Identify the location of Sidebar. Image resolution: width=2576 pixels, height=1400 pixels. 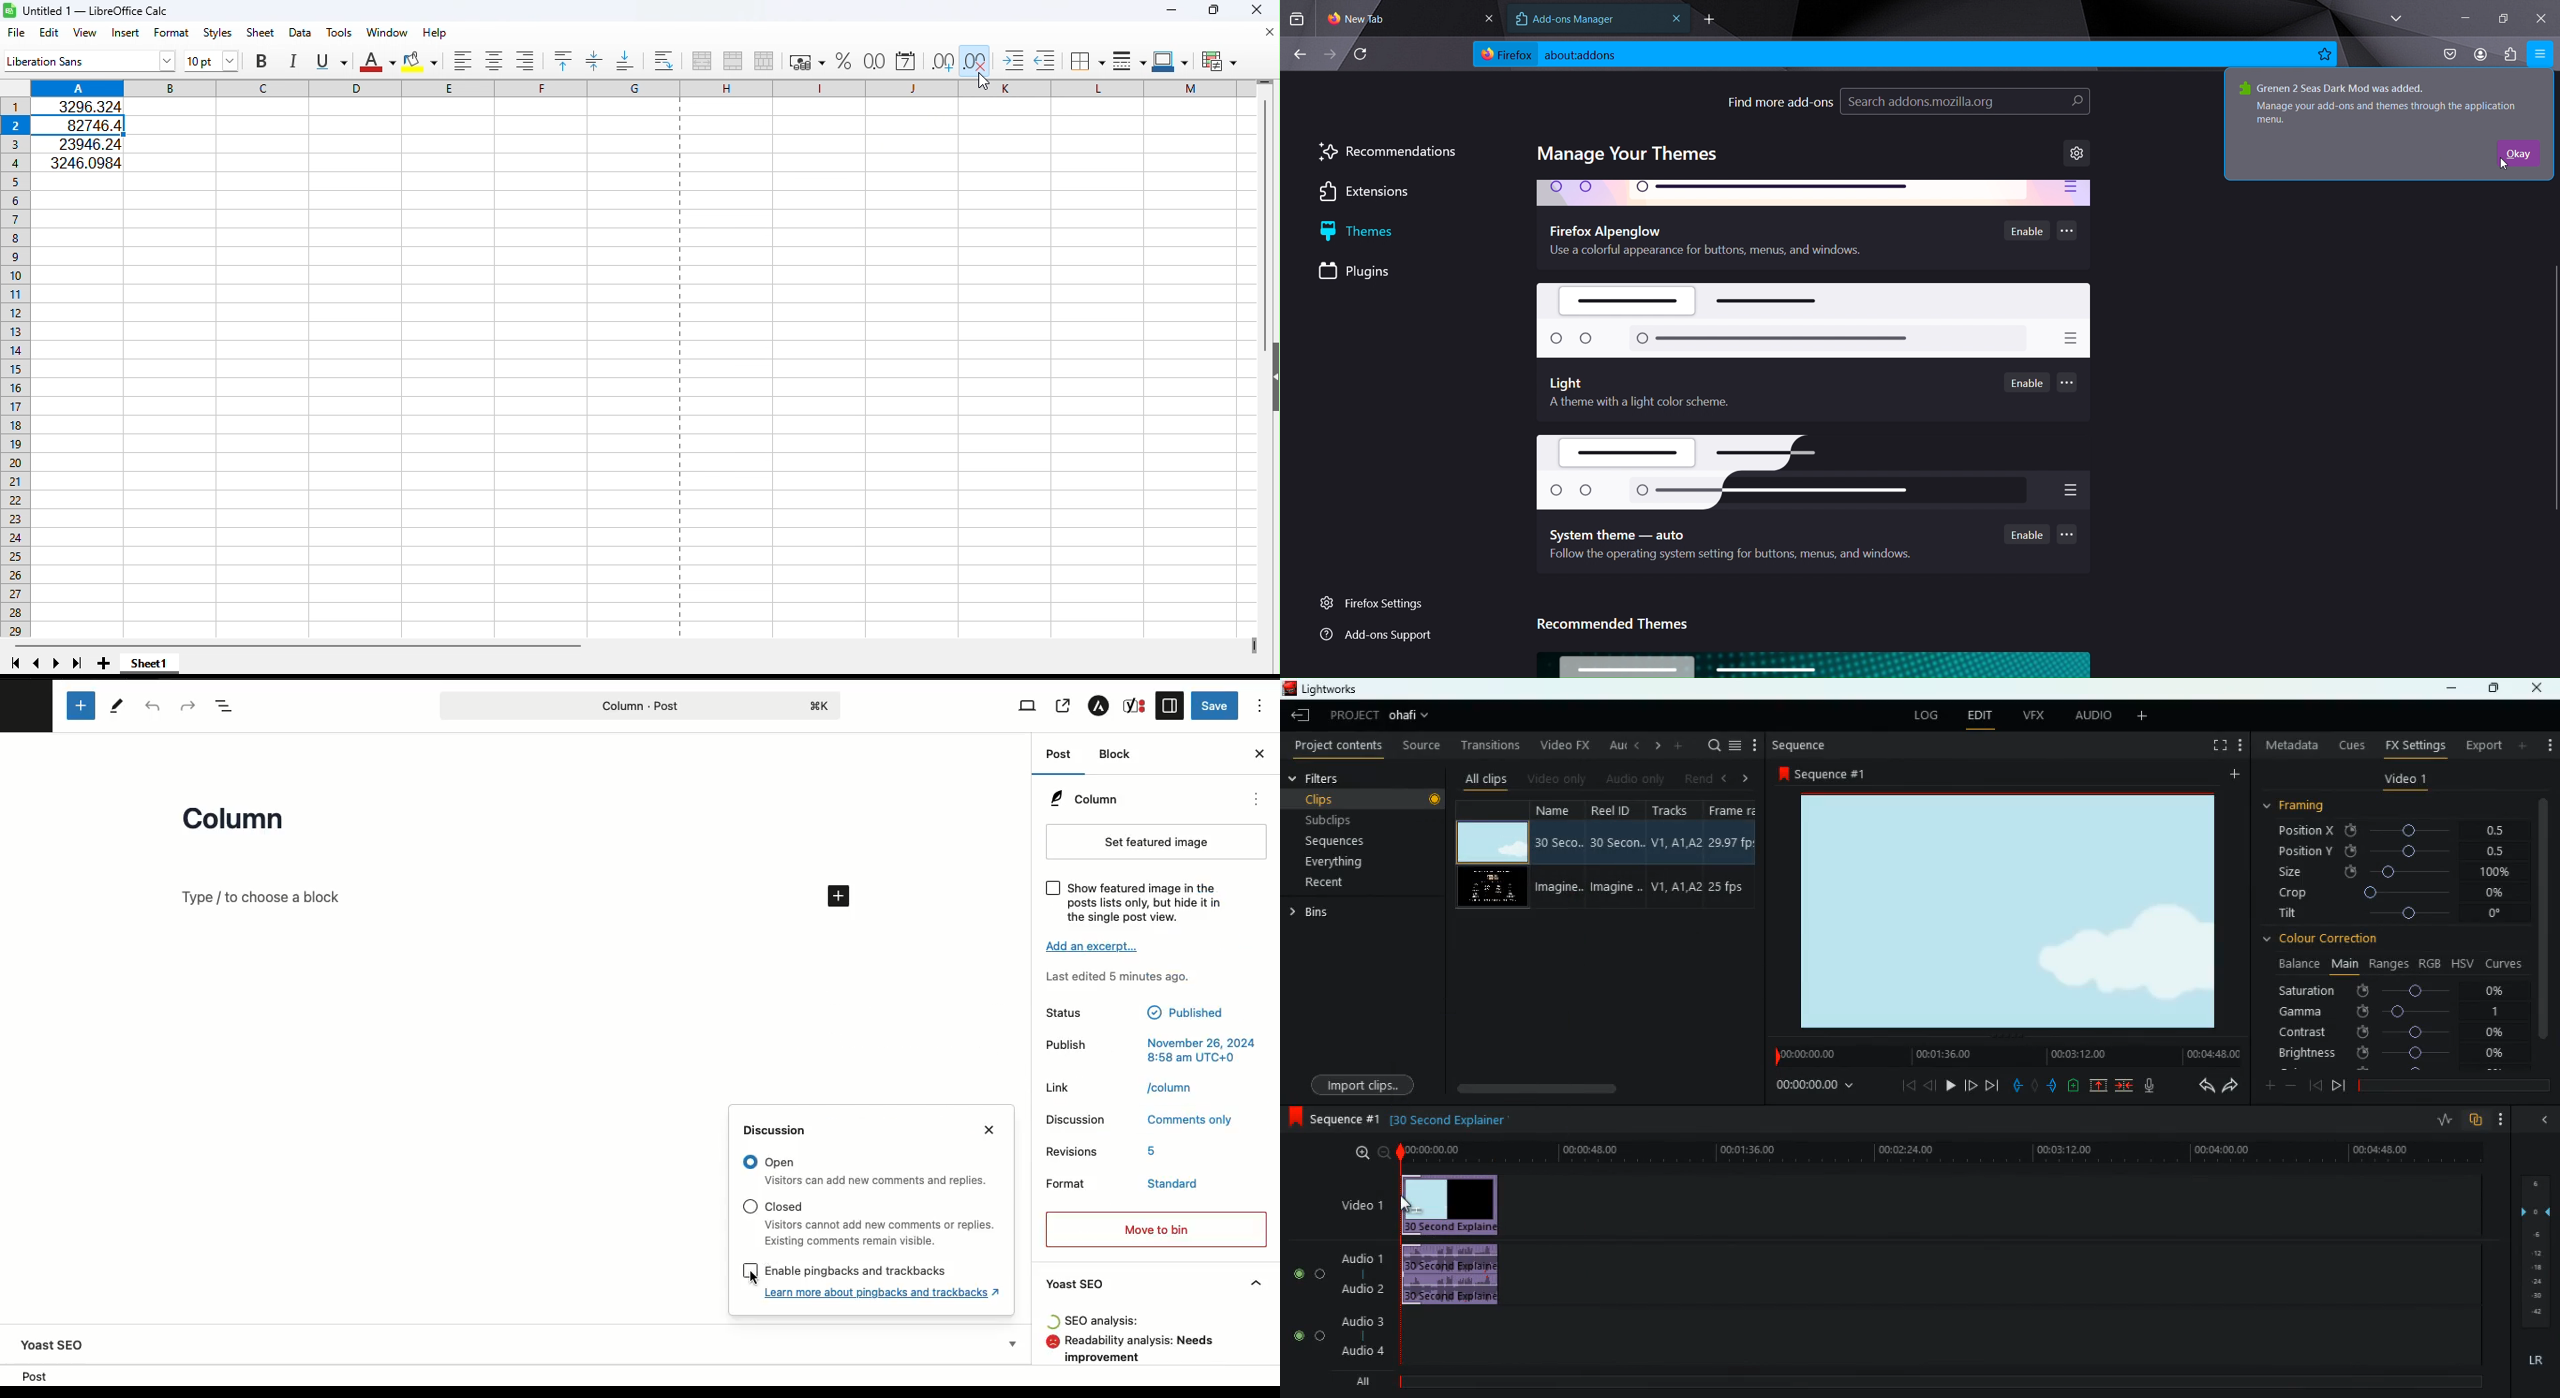
(1170, 706).